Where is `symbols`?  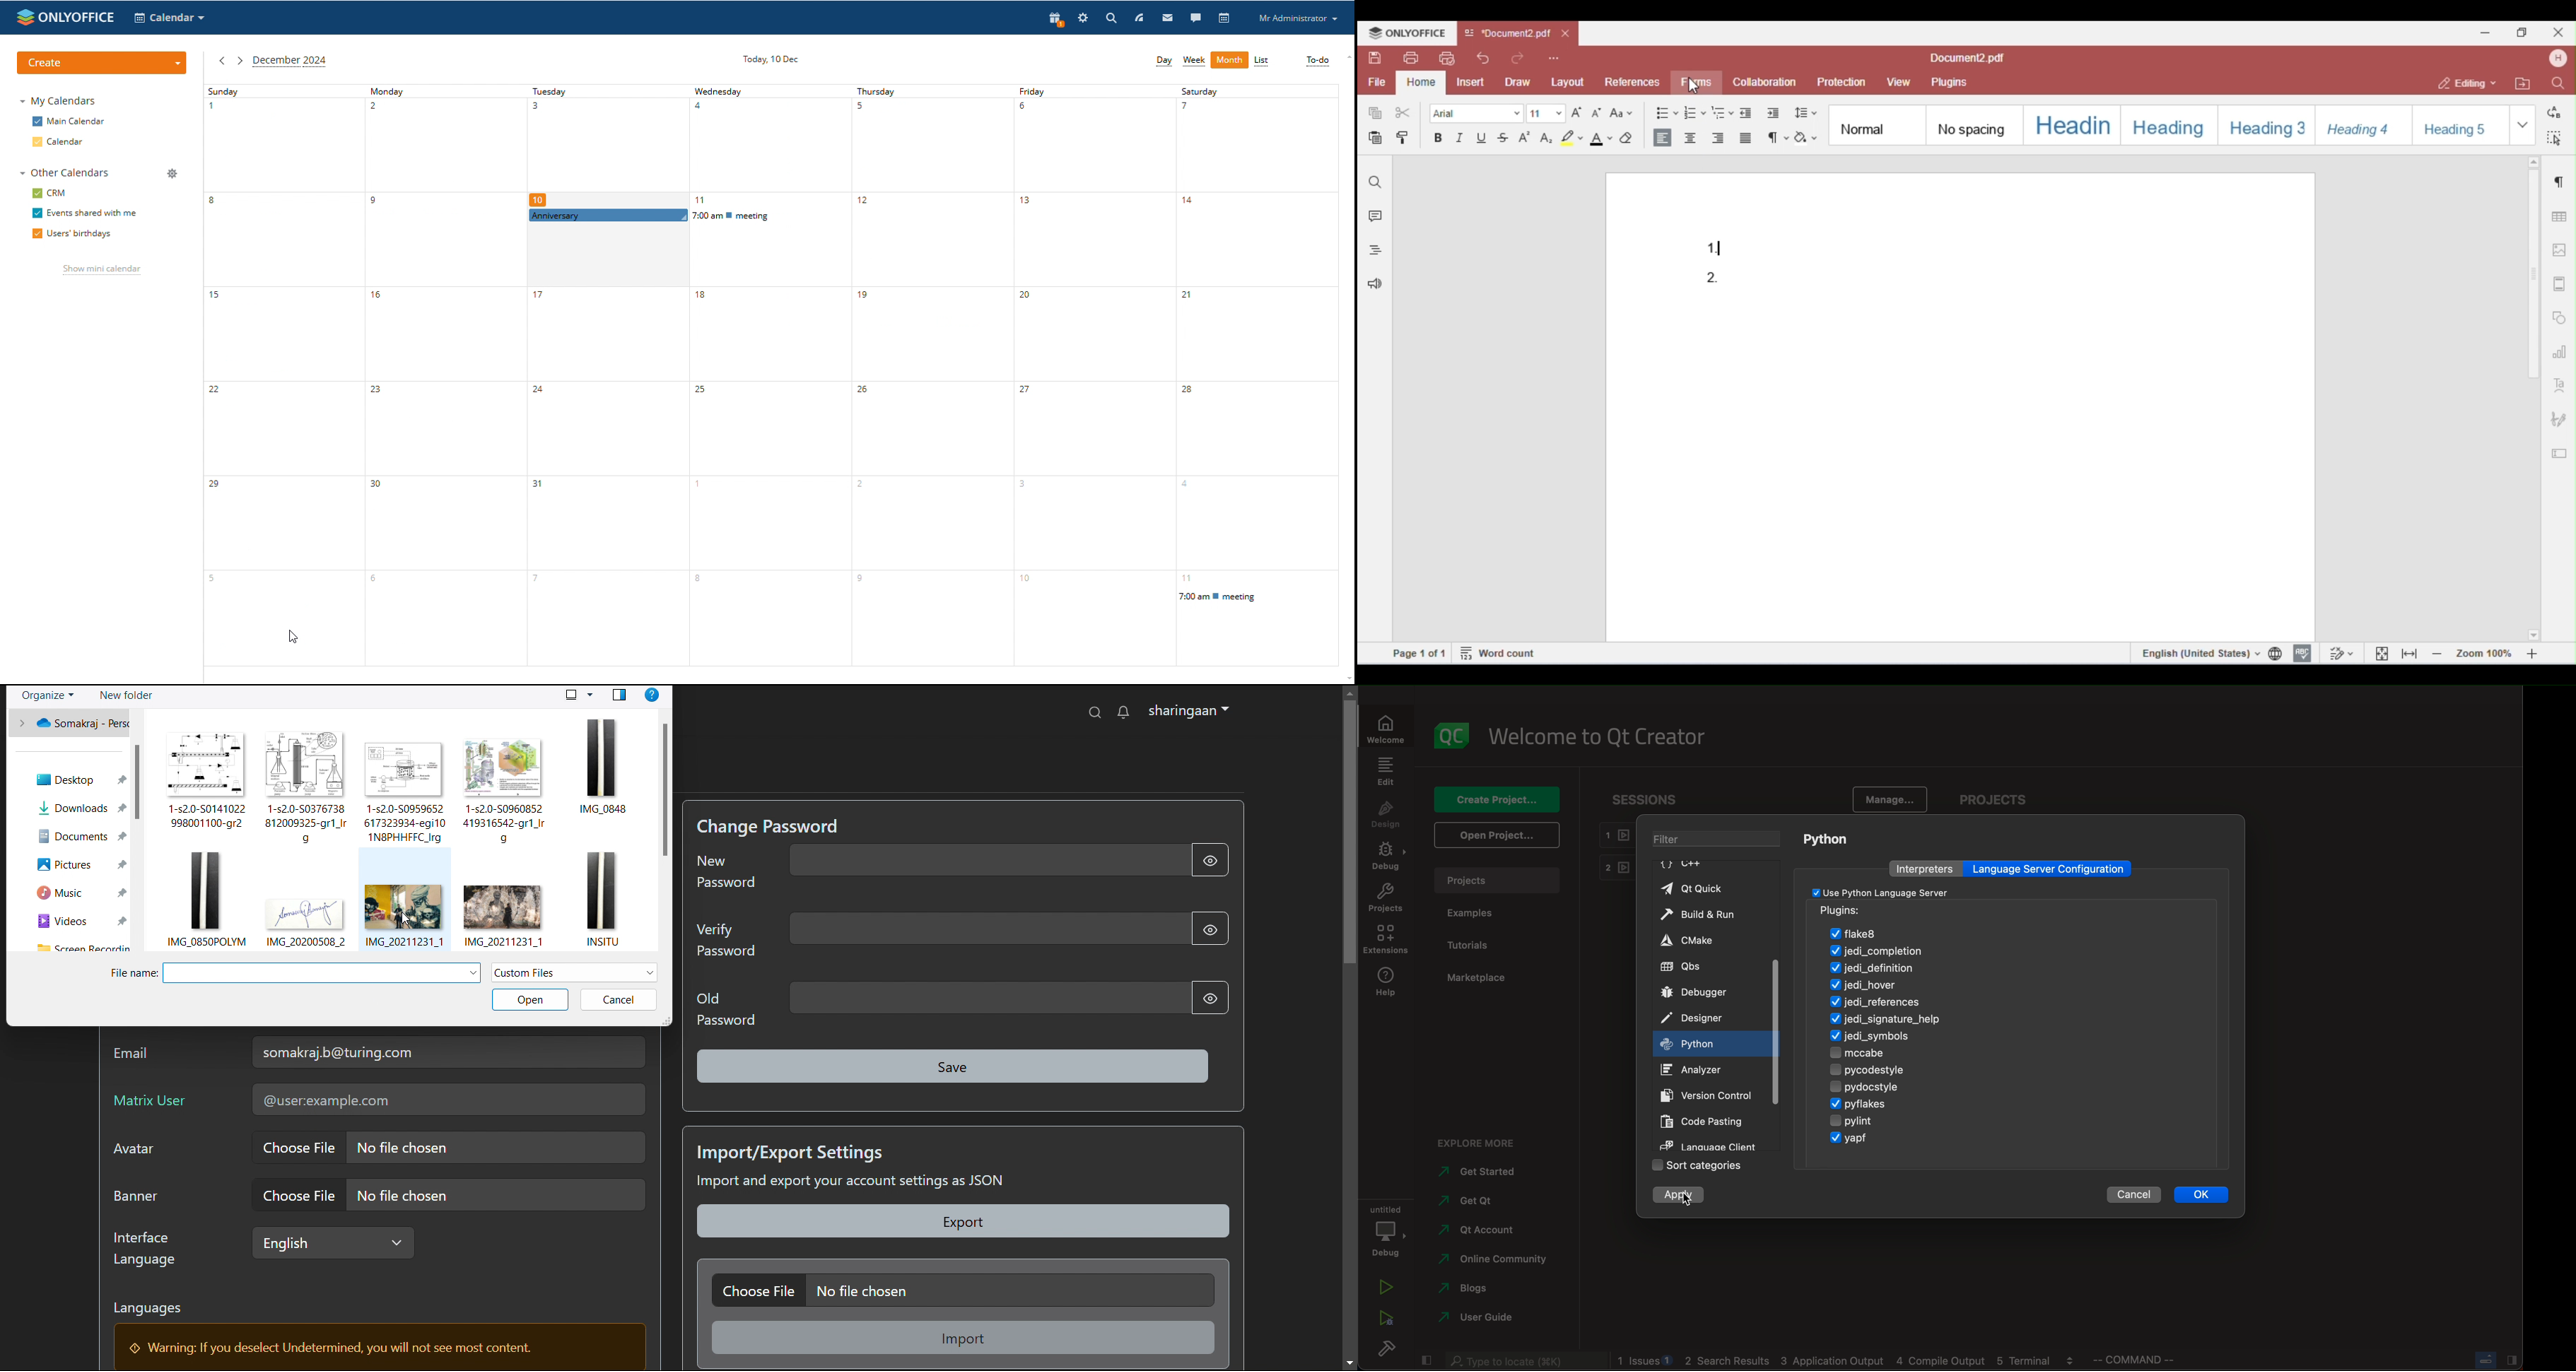 symbols is located at coordinates (1886, 1037).